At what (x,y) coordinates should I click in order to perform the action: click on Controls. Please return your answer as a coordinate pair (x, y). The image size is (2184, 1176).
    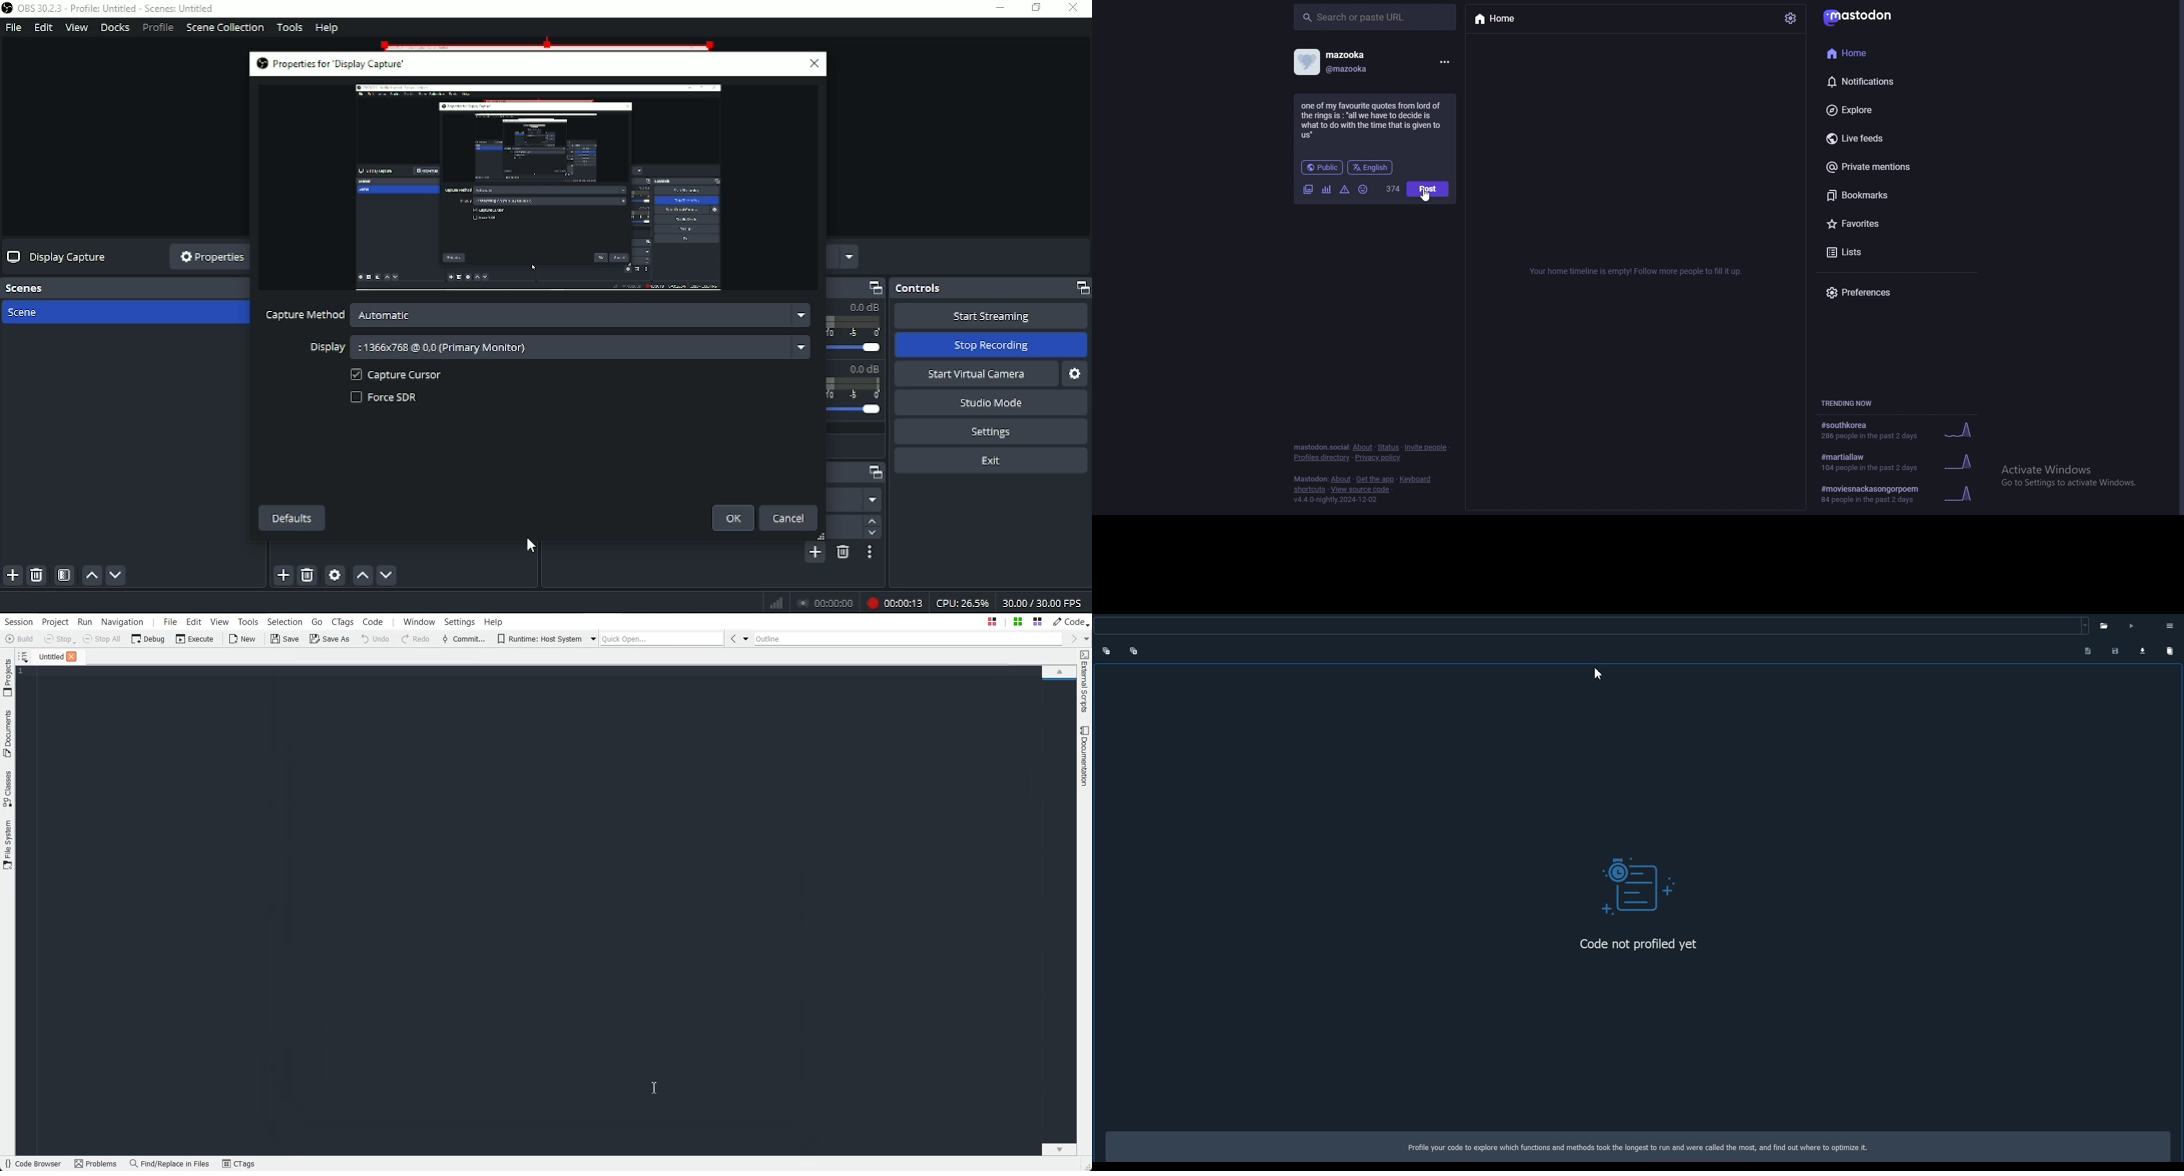
    Looking at the image, I should click on (990, 288).